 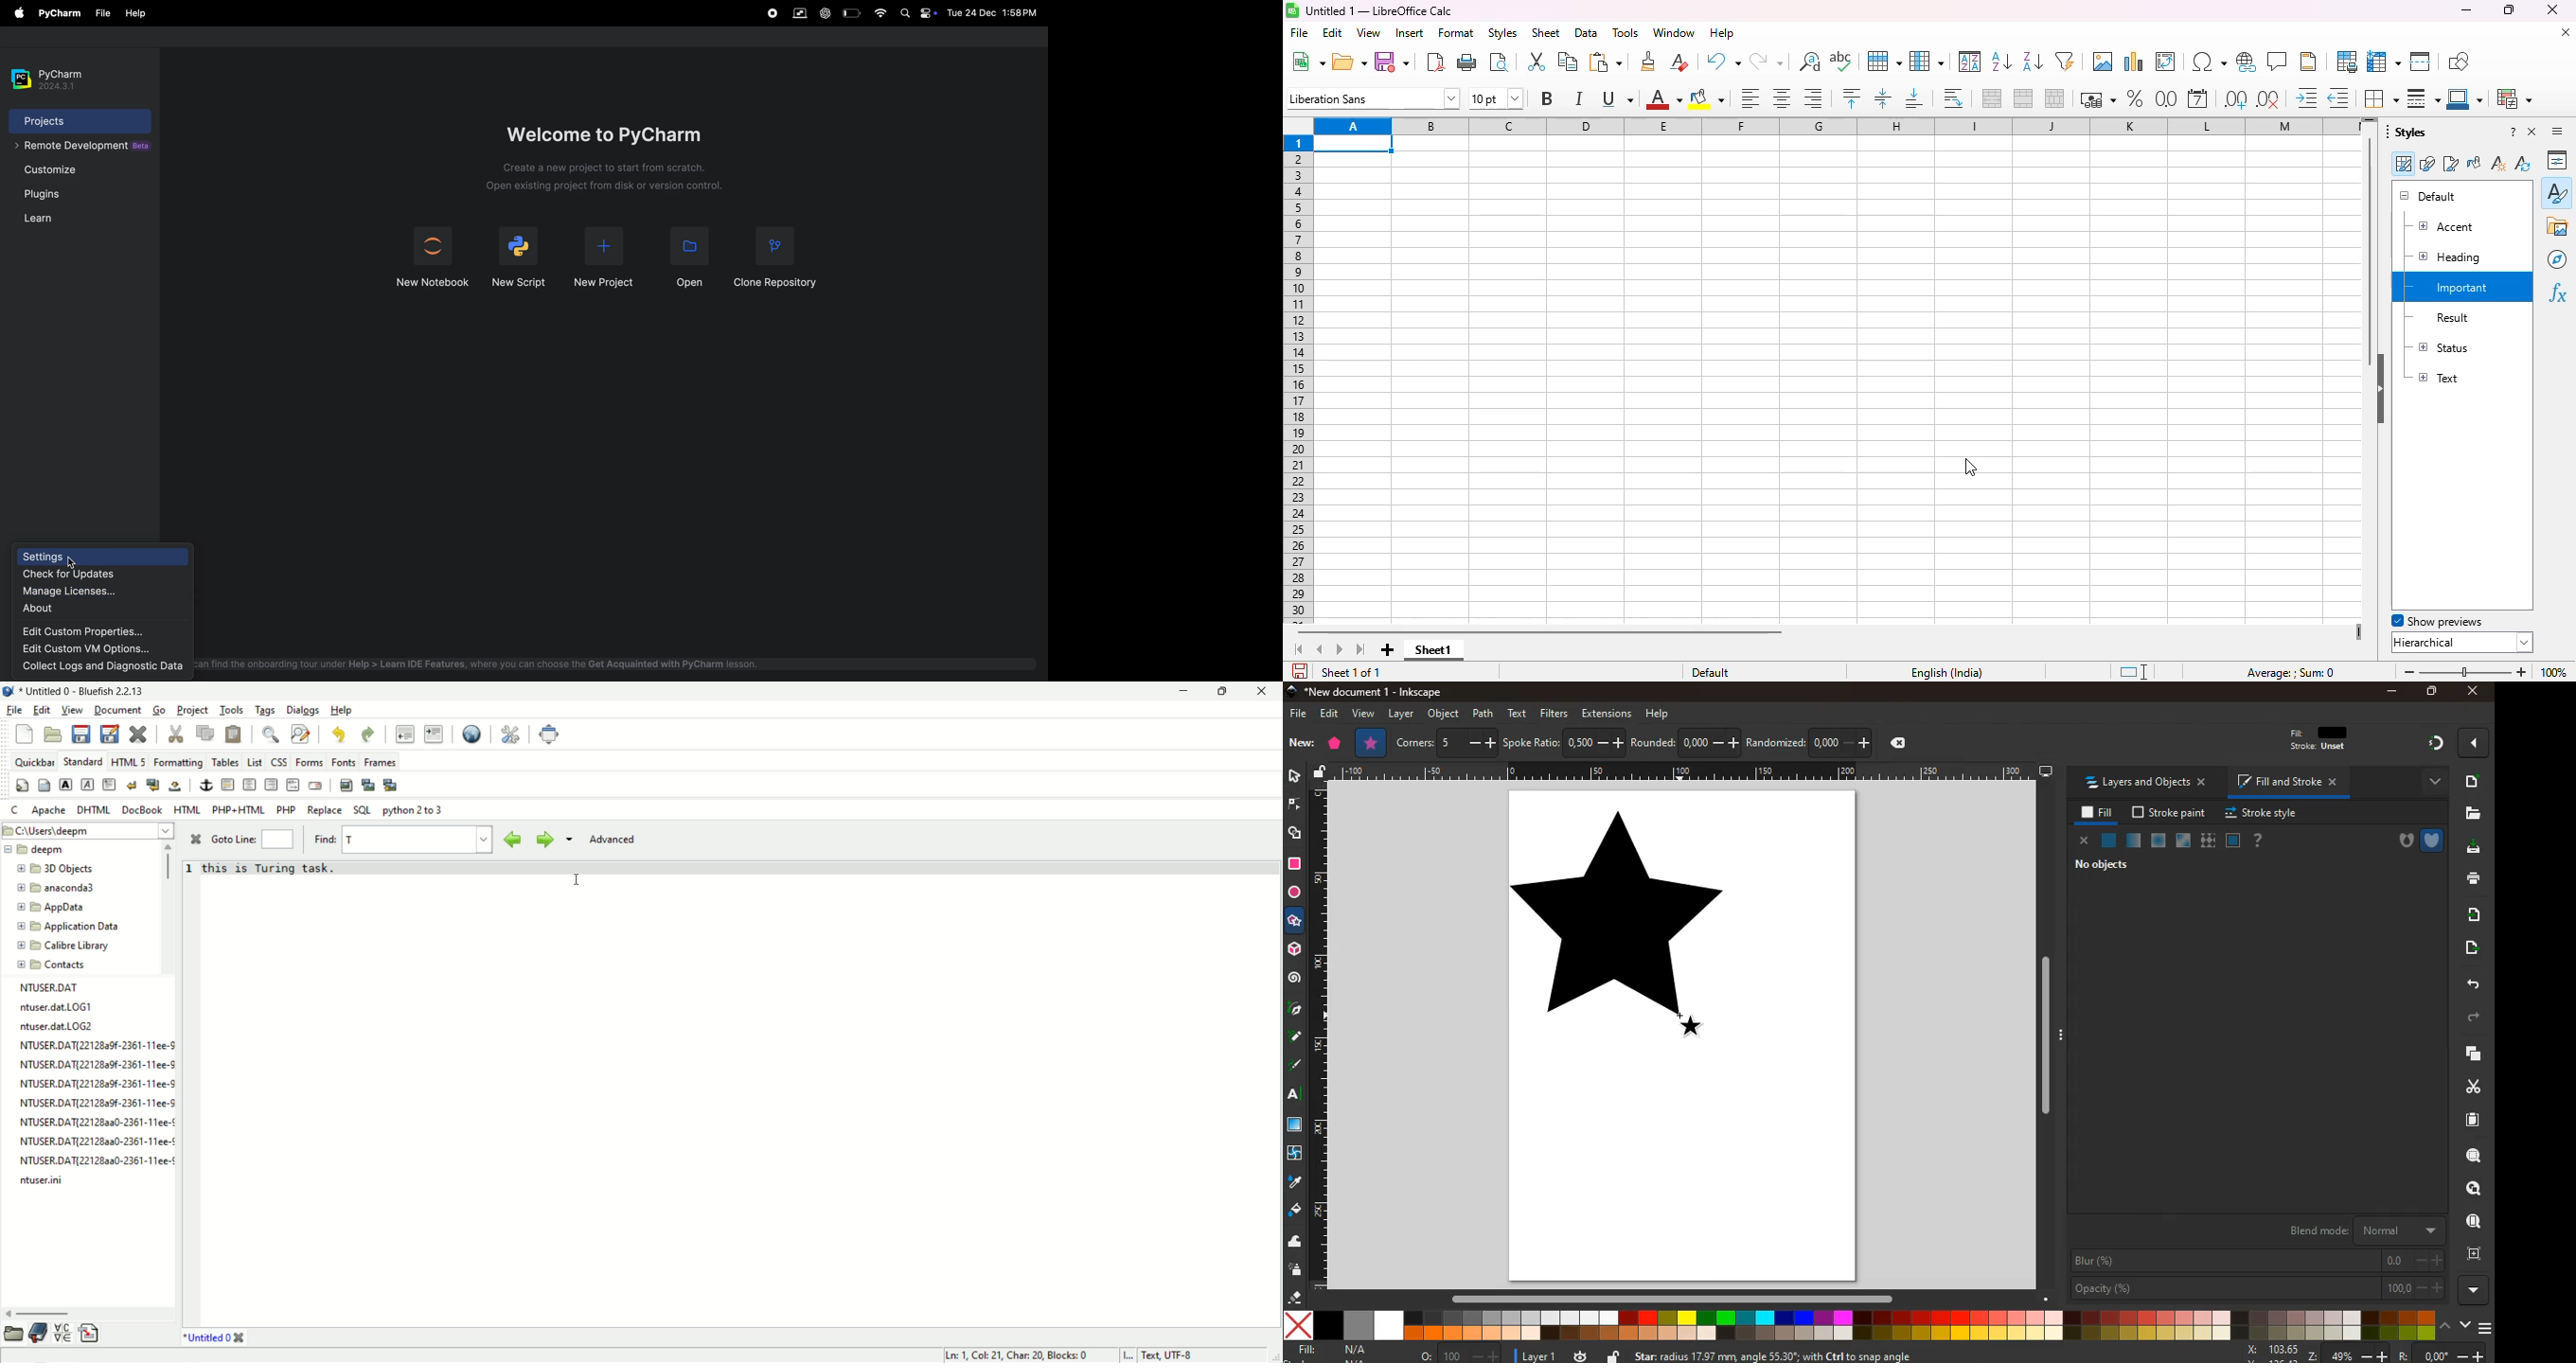 What do you see at coordinates (1687, 773) in the screenshot?
I see `Draw scale` at bounding box center [1687, 773].